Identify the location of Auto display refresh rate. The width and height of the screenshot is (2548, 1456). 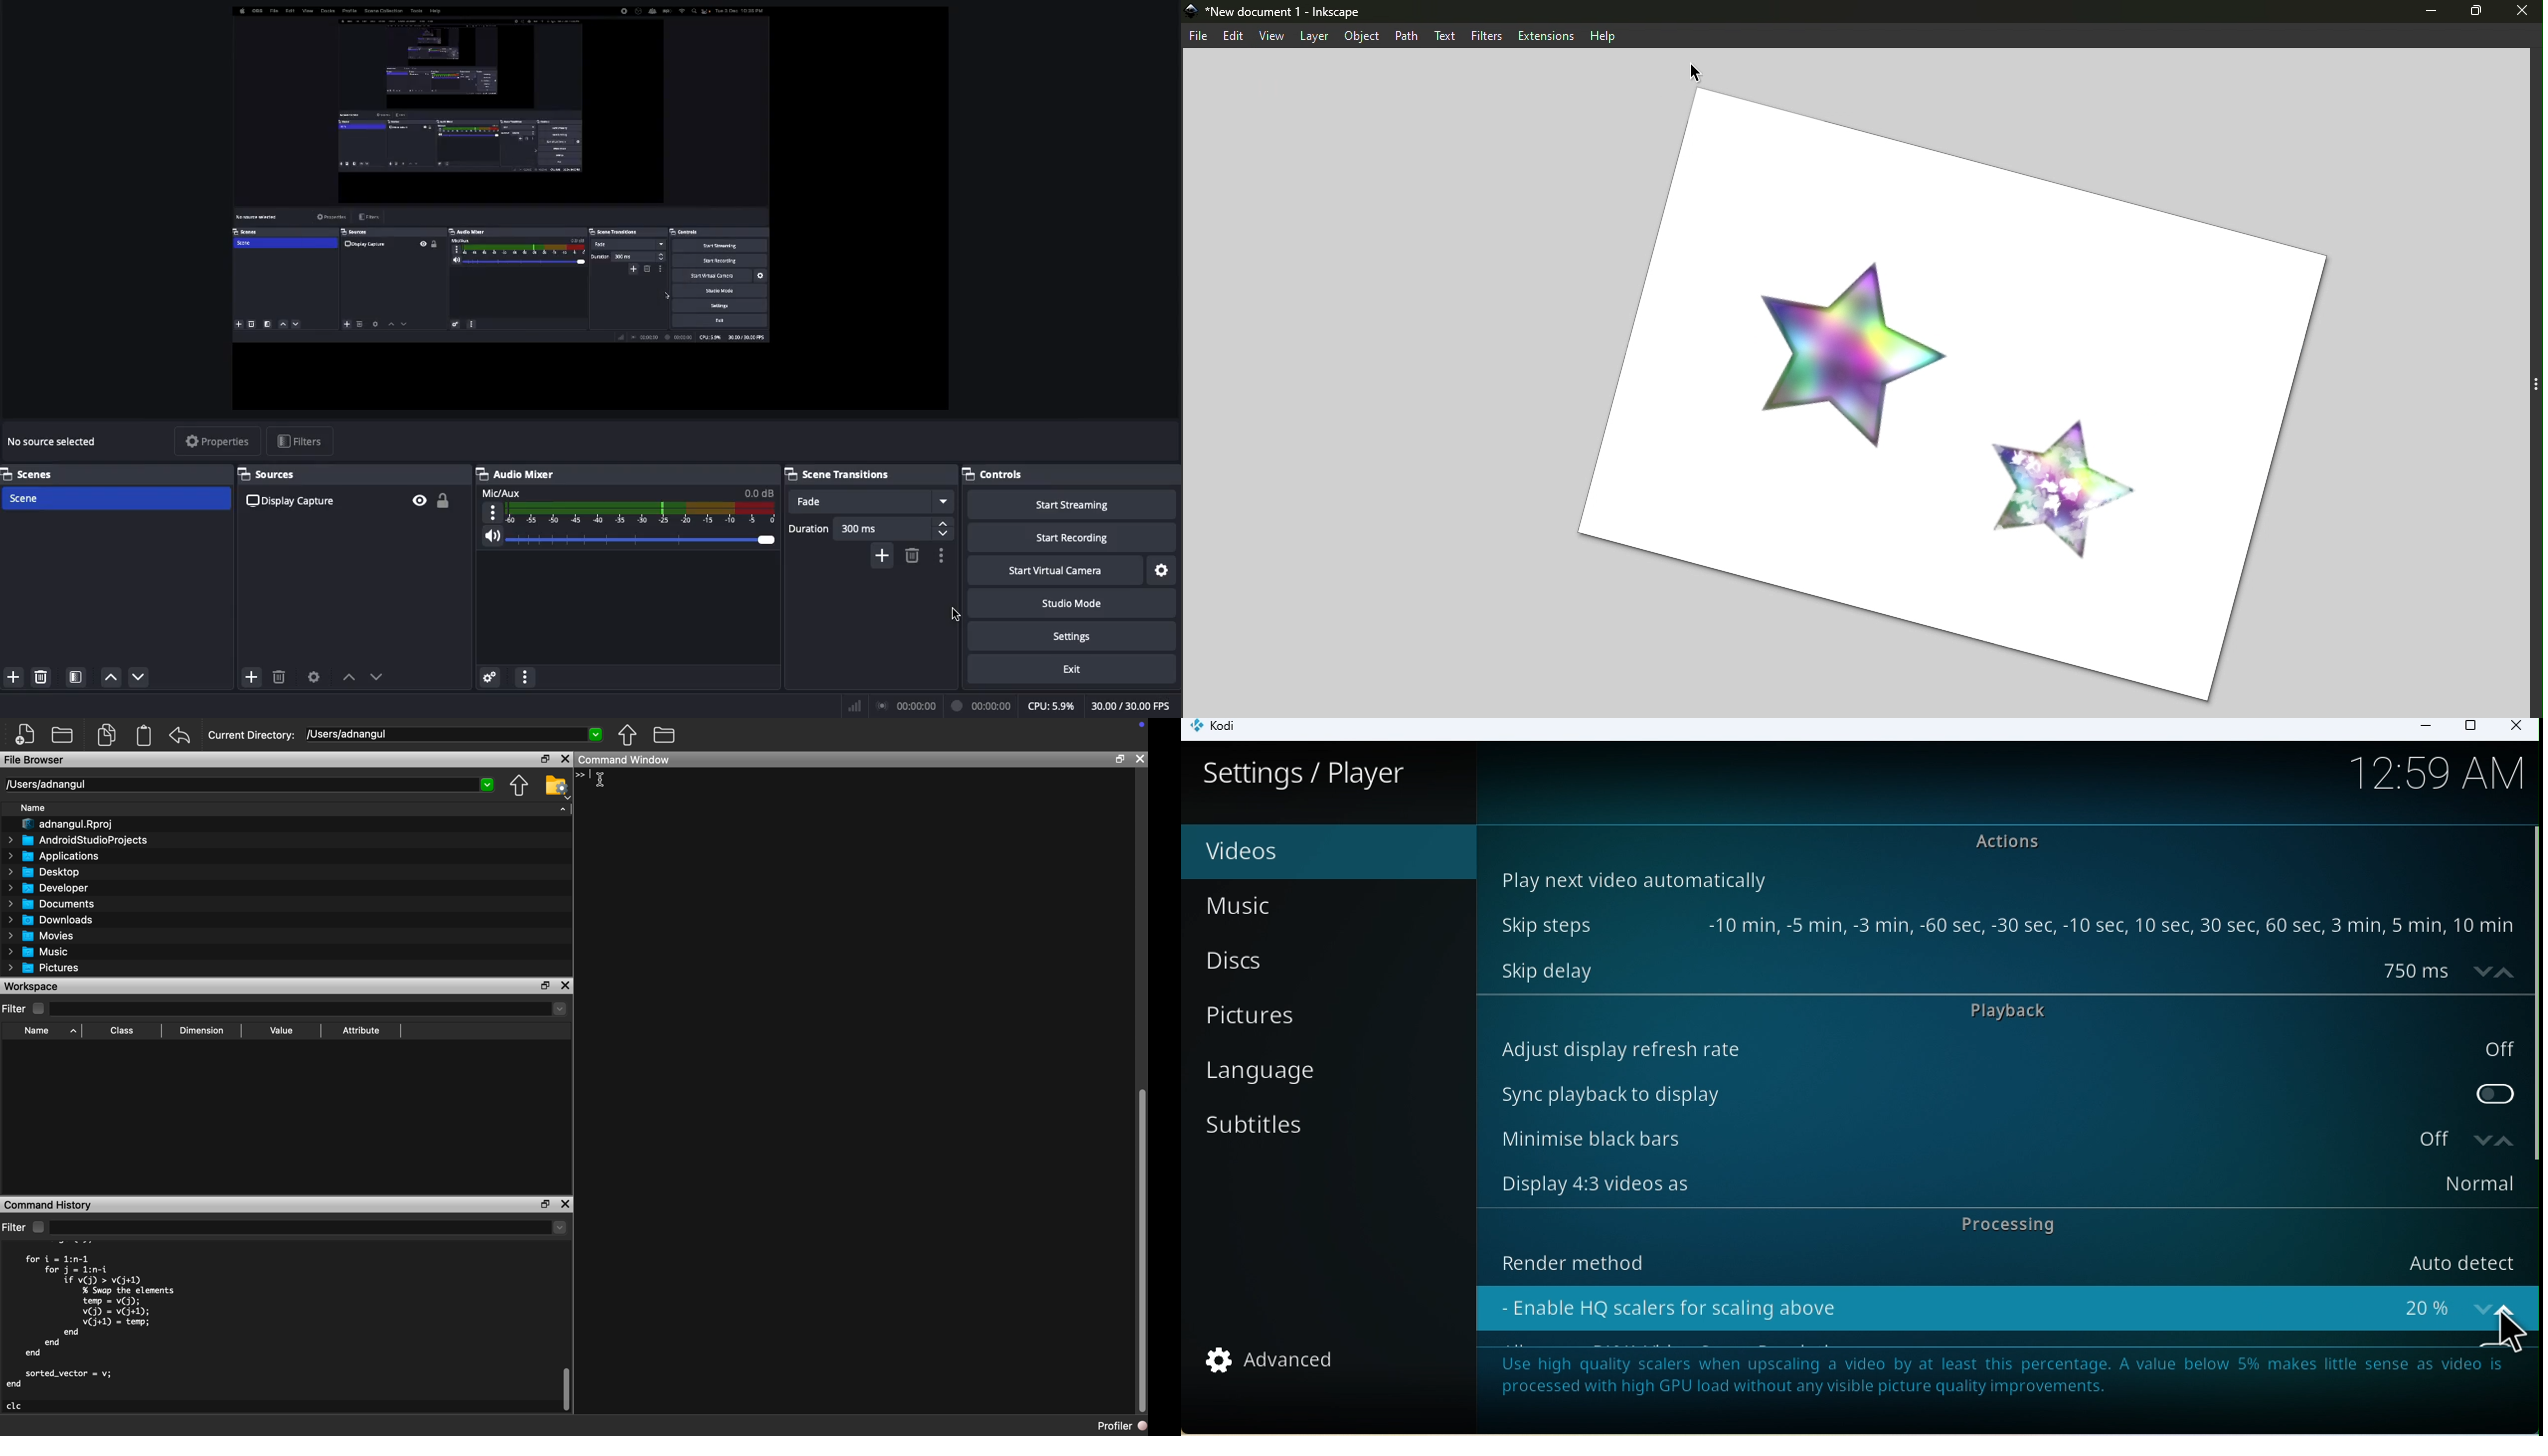
(2004, 1049).